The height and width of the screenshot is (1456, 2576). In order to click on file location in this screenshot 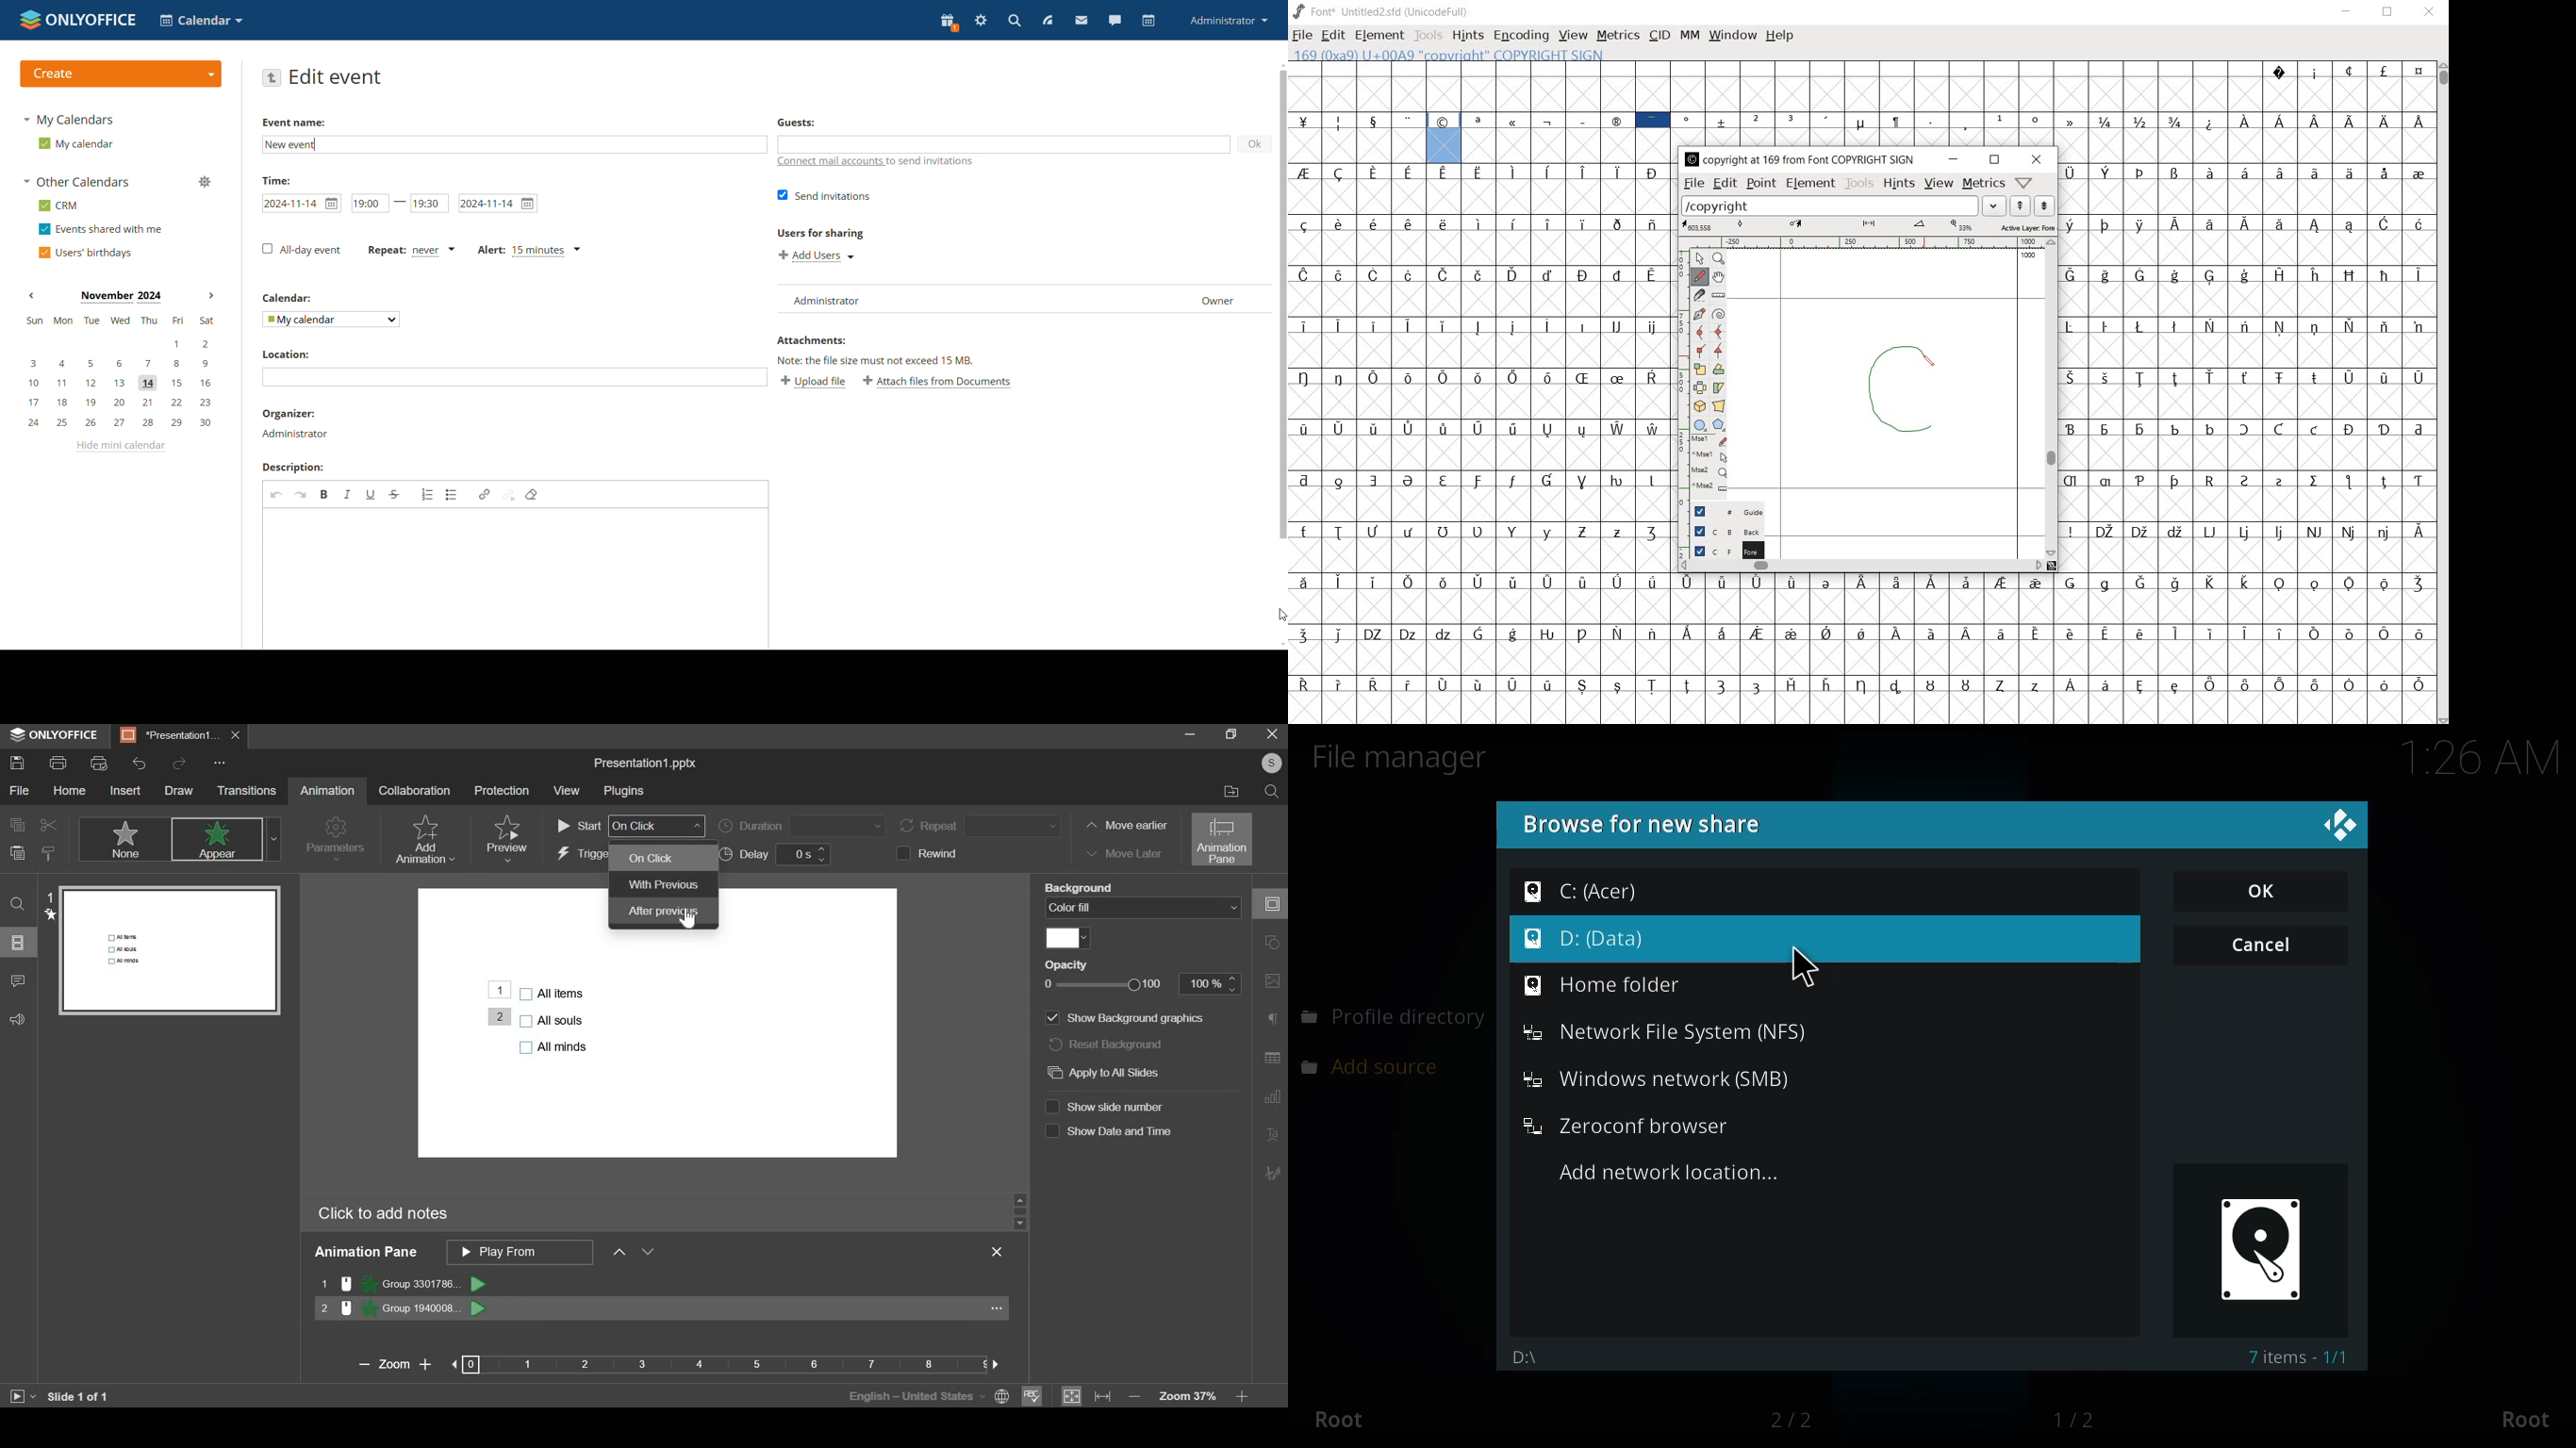, I will do `click(1226, 791)`.